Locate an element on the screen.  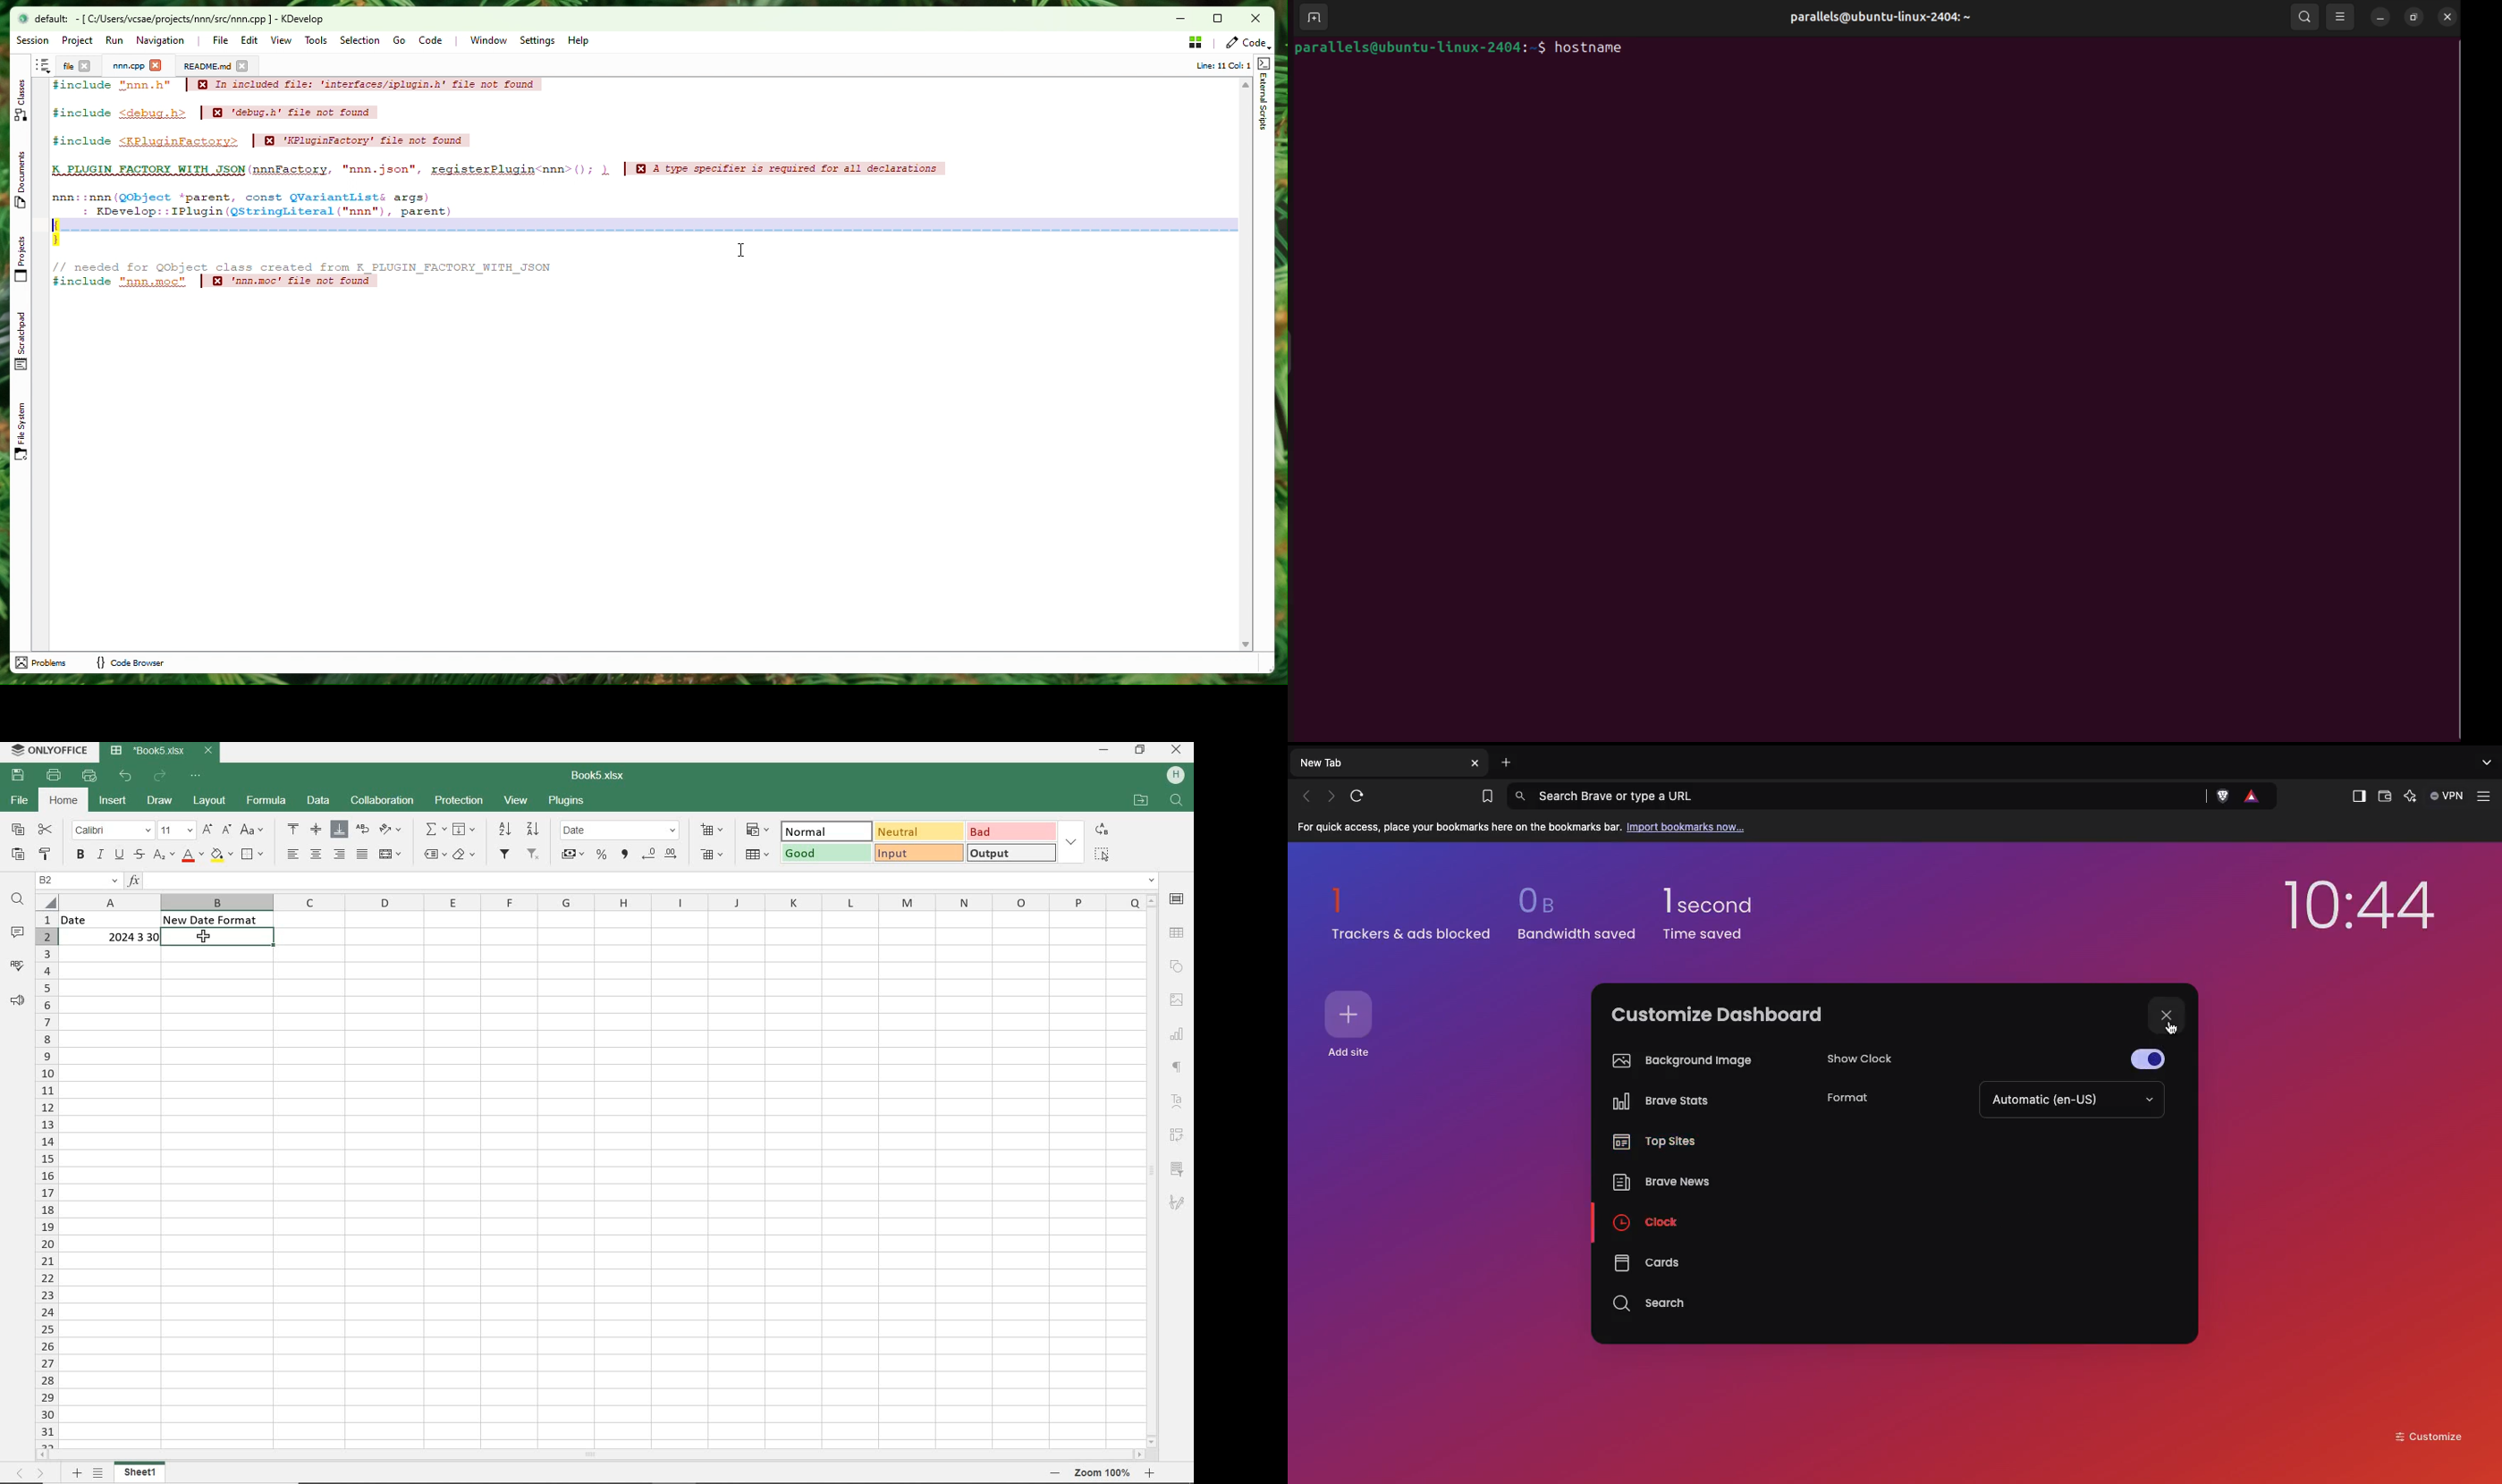
Search Brave or type a URL is located at coordinates (1855, 795).